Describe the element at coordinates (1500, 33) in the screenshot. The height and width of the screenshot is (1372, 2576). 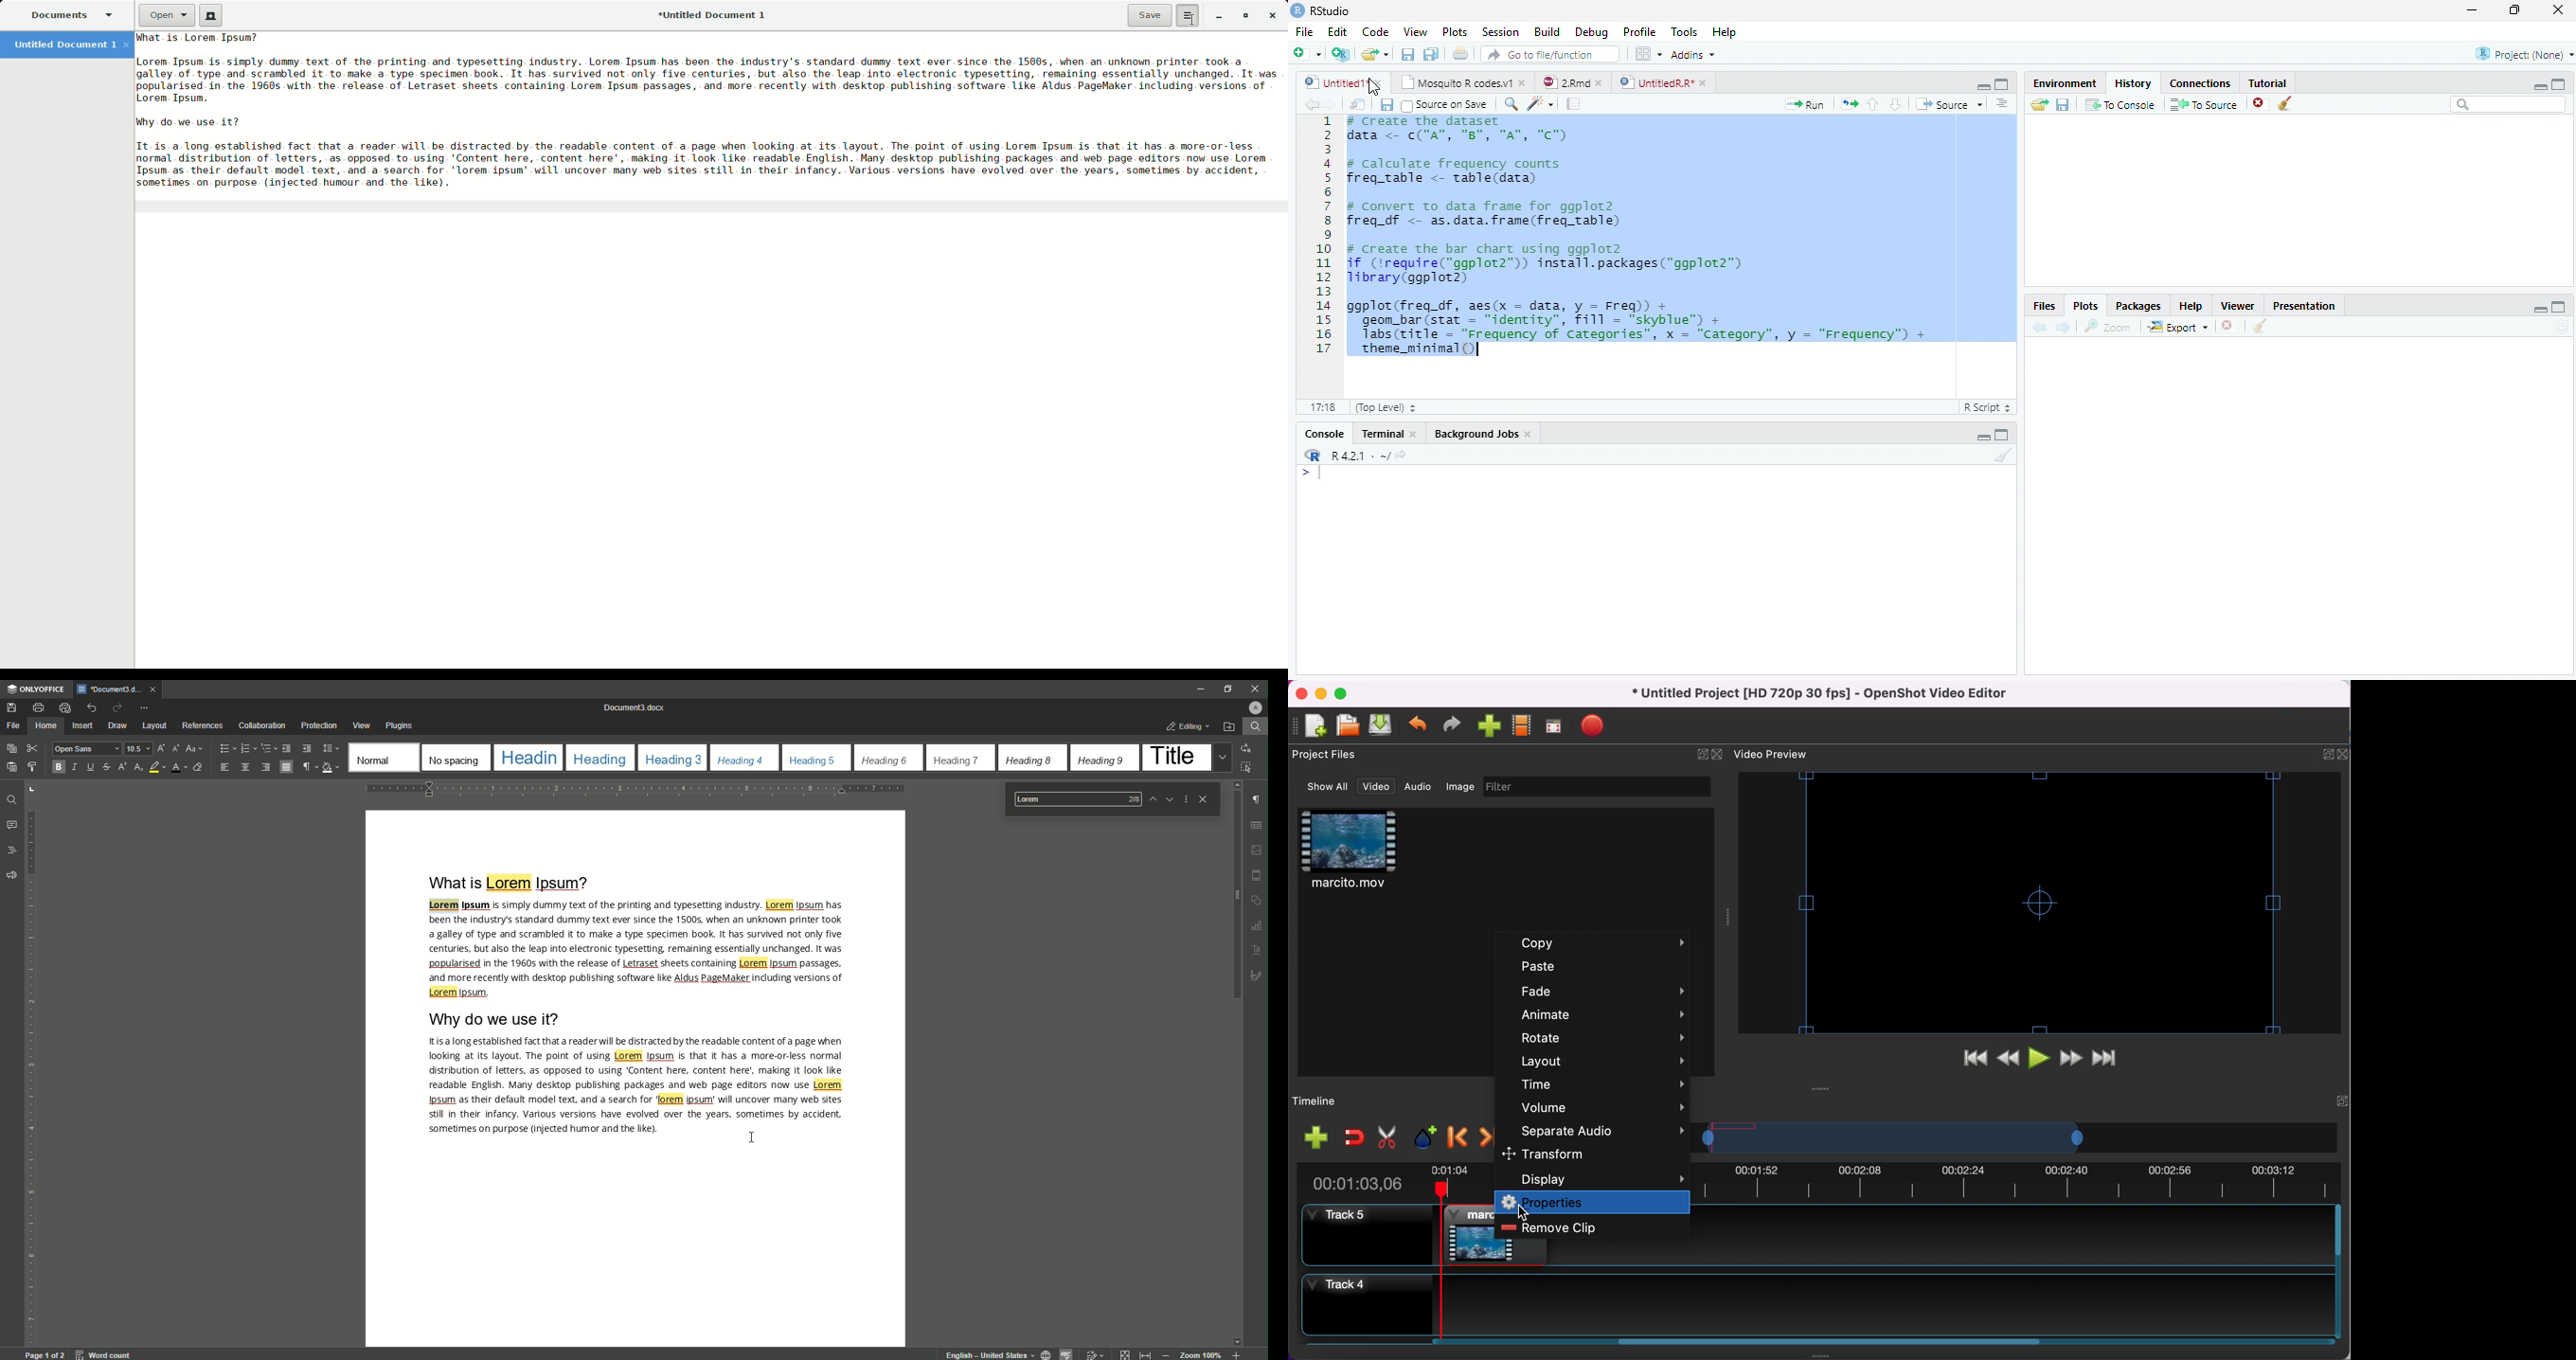
I see `Session` at that location.